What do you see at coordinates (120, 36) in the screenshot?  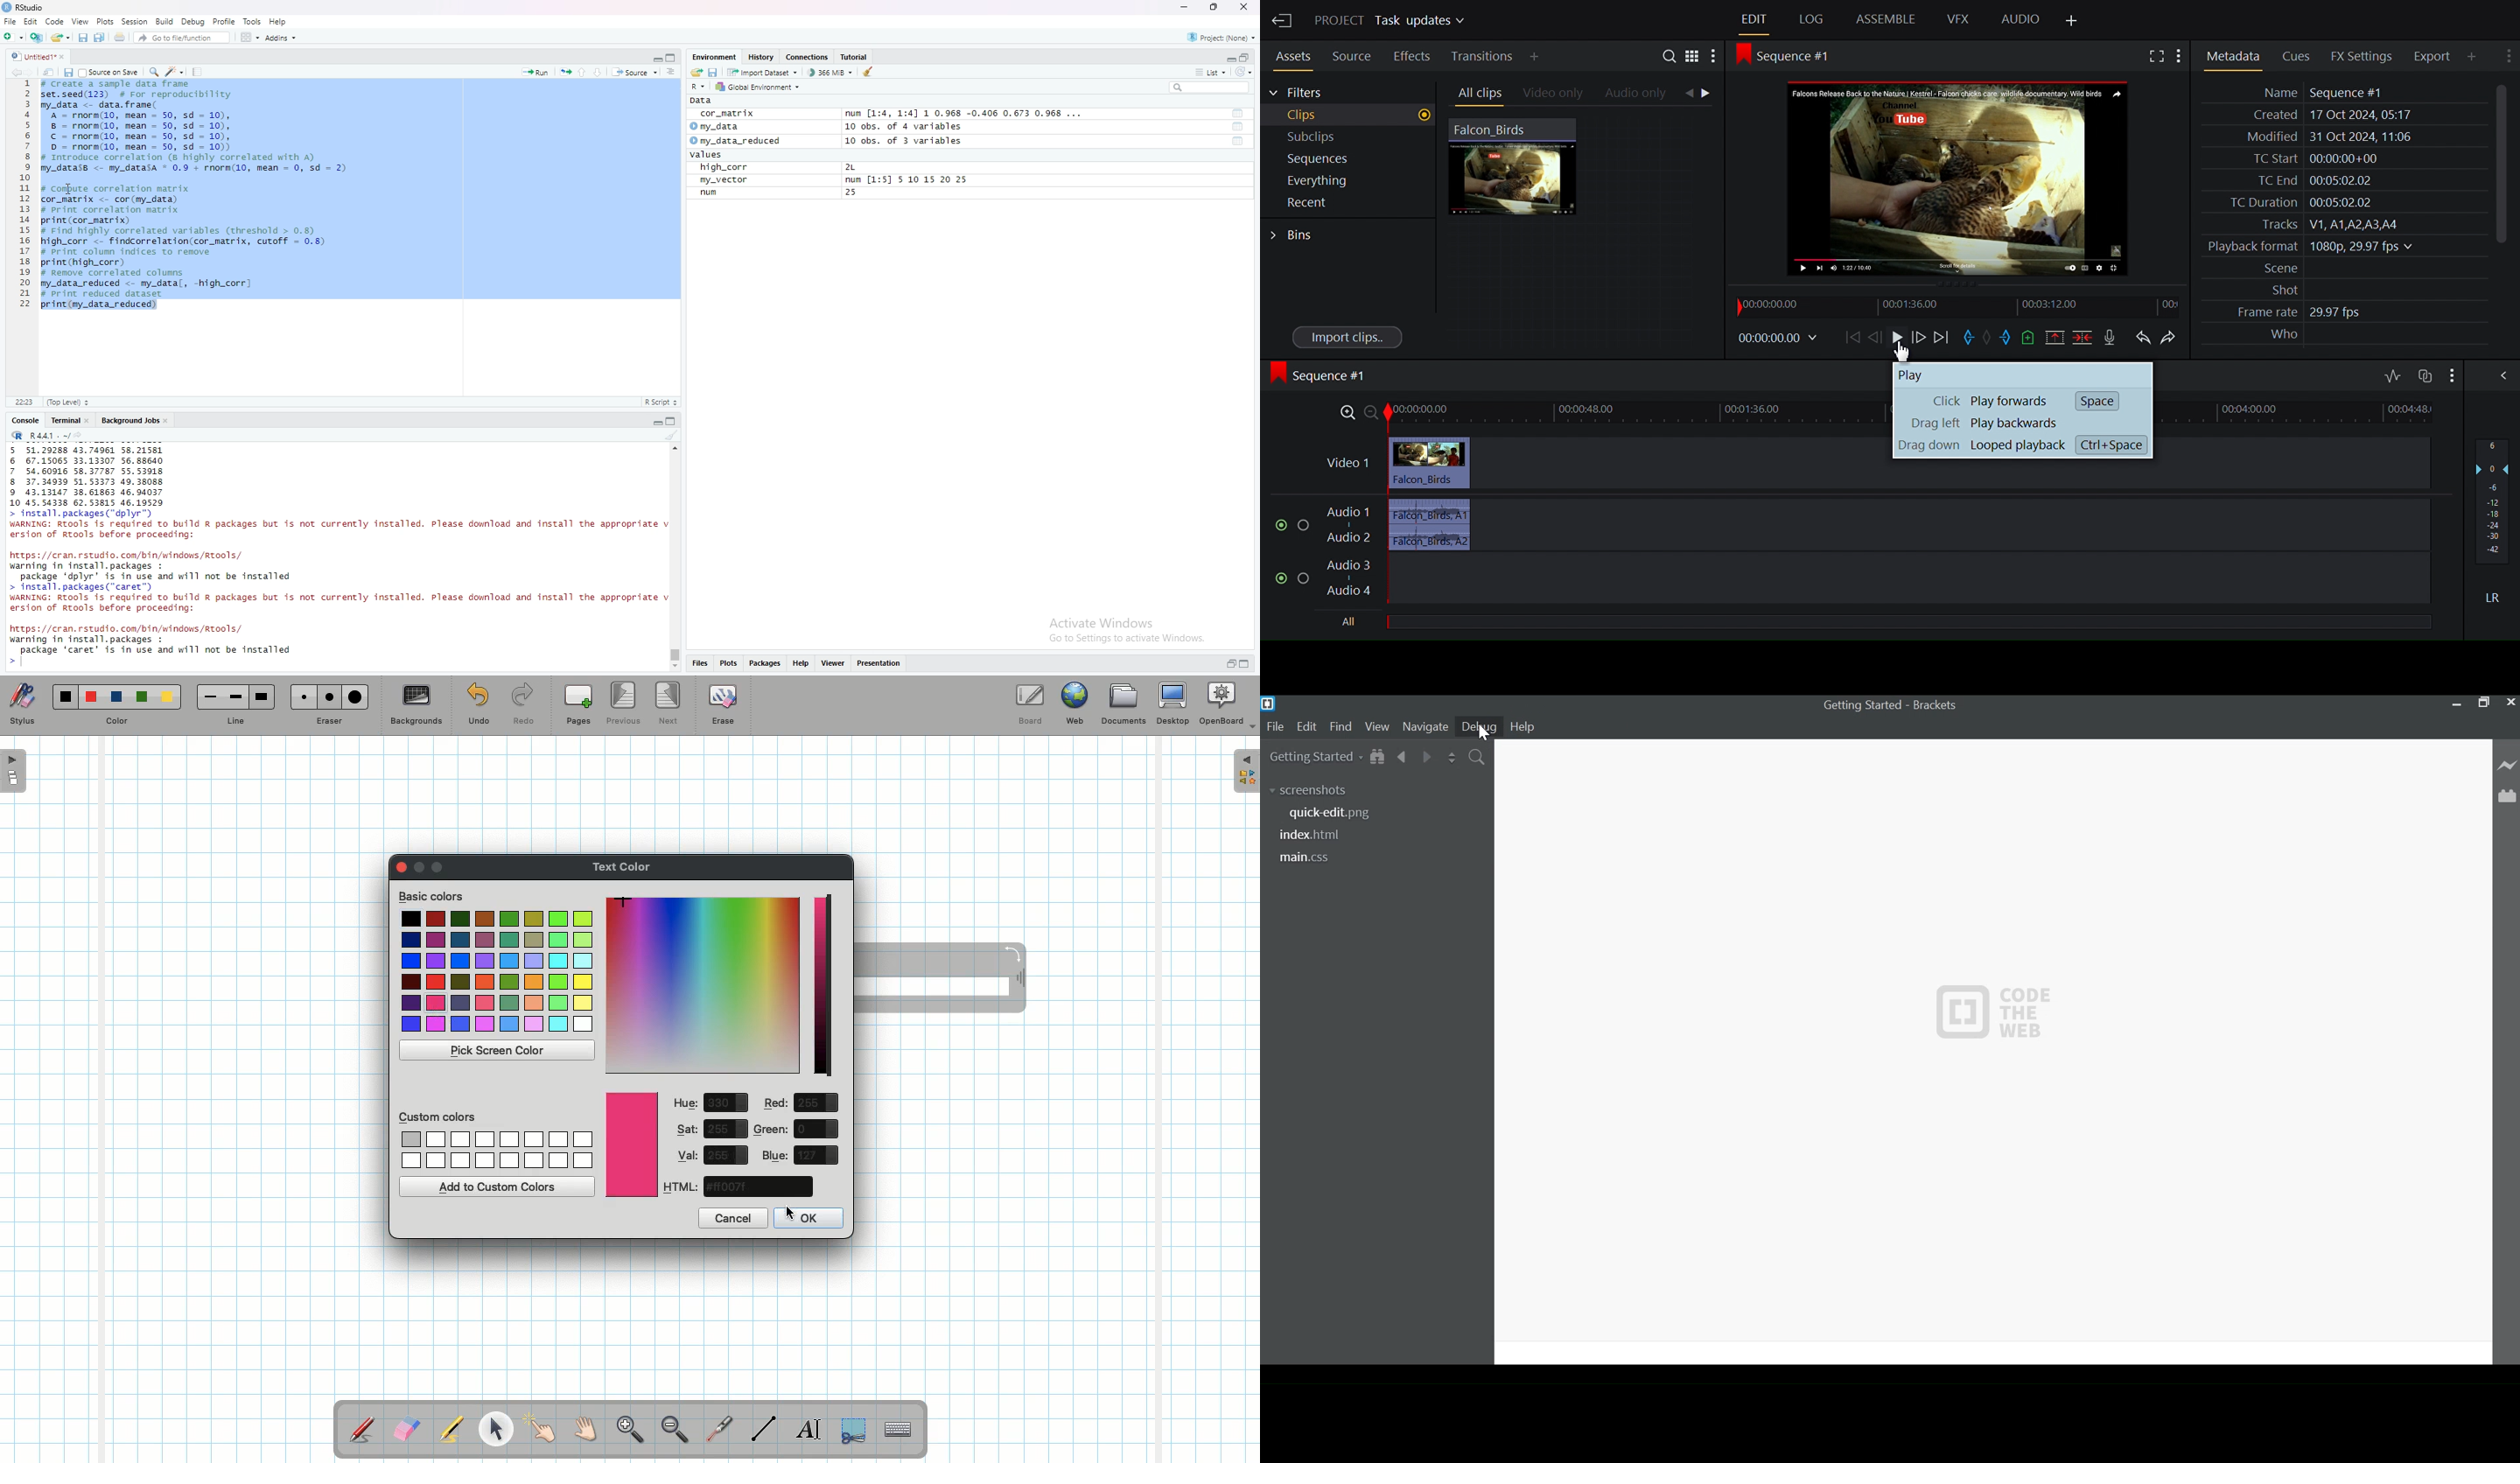 I see `share` at bounding box center [120, 36].